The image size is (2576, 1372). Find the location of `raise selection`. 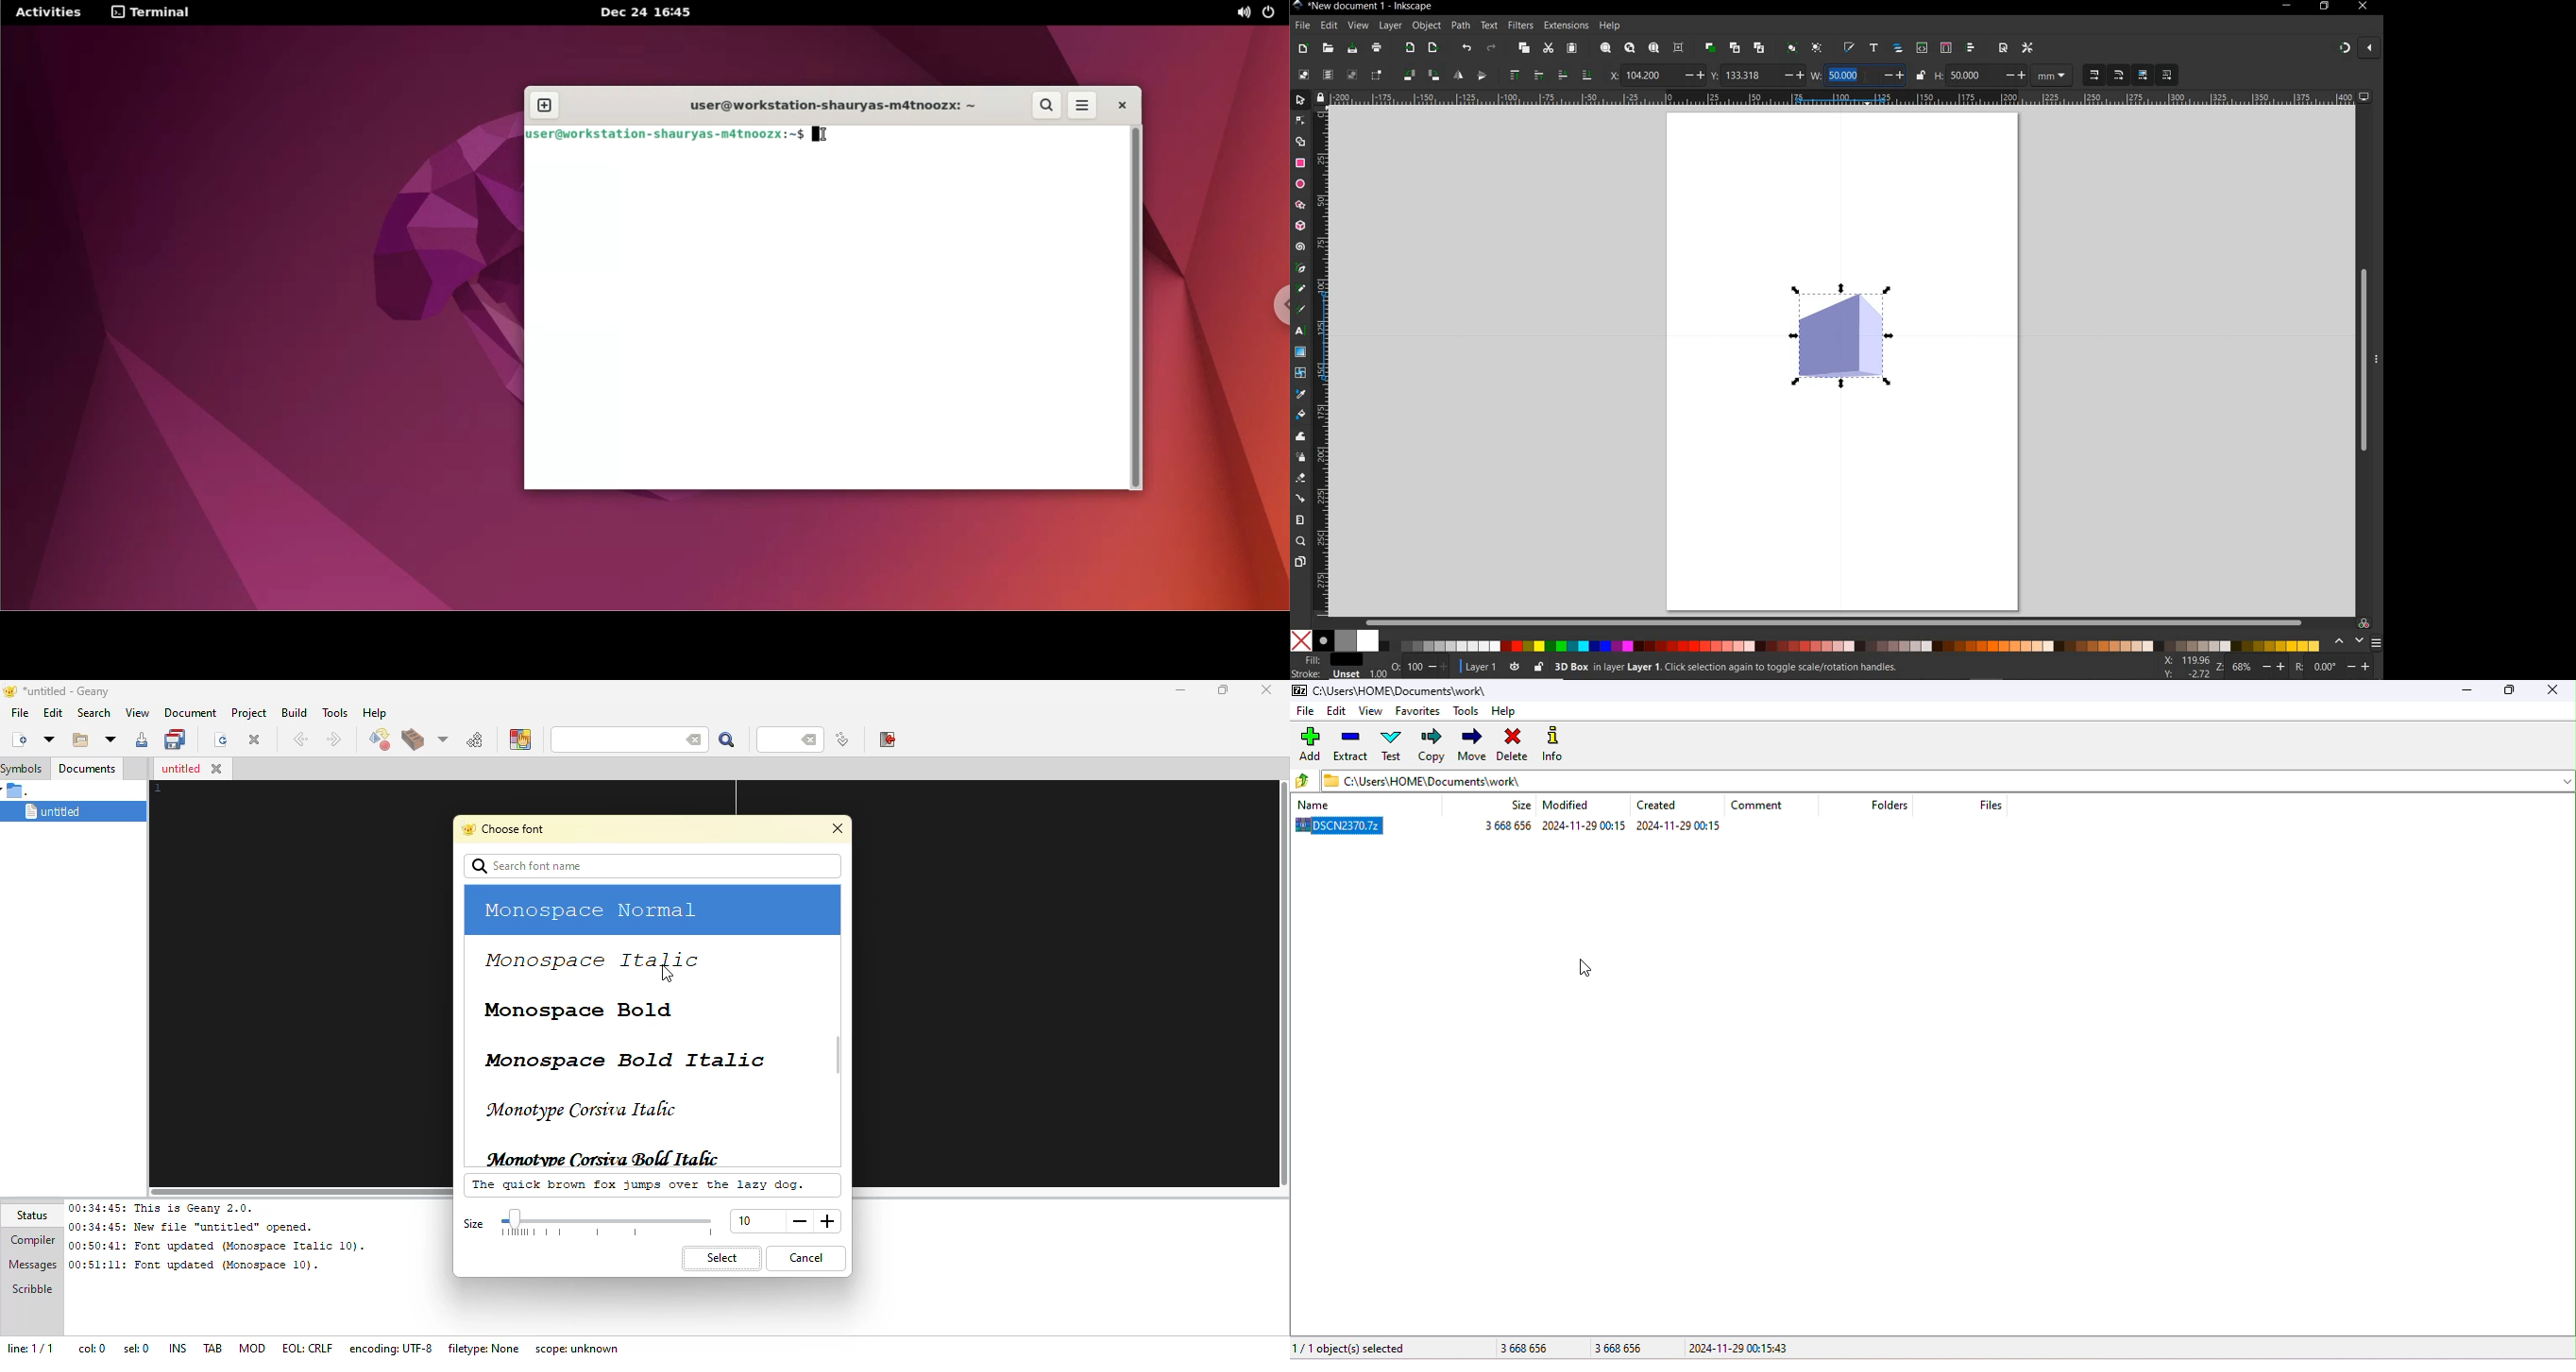

raise selection is located at coordinates (1514, 76).